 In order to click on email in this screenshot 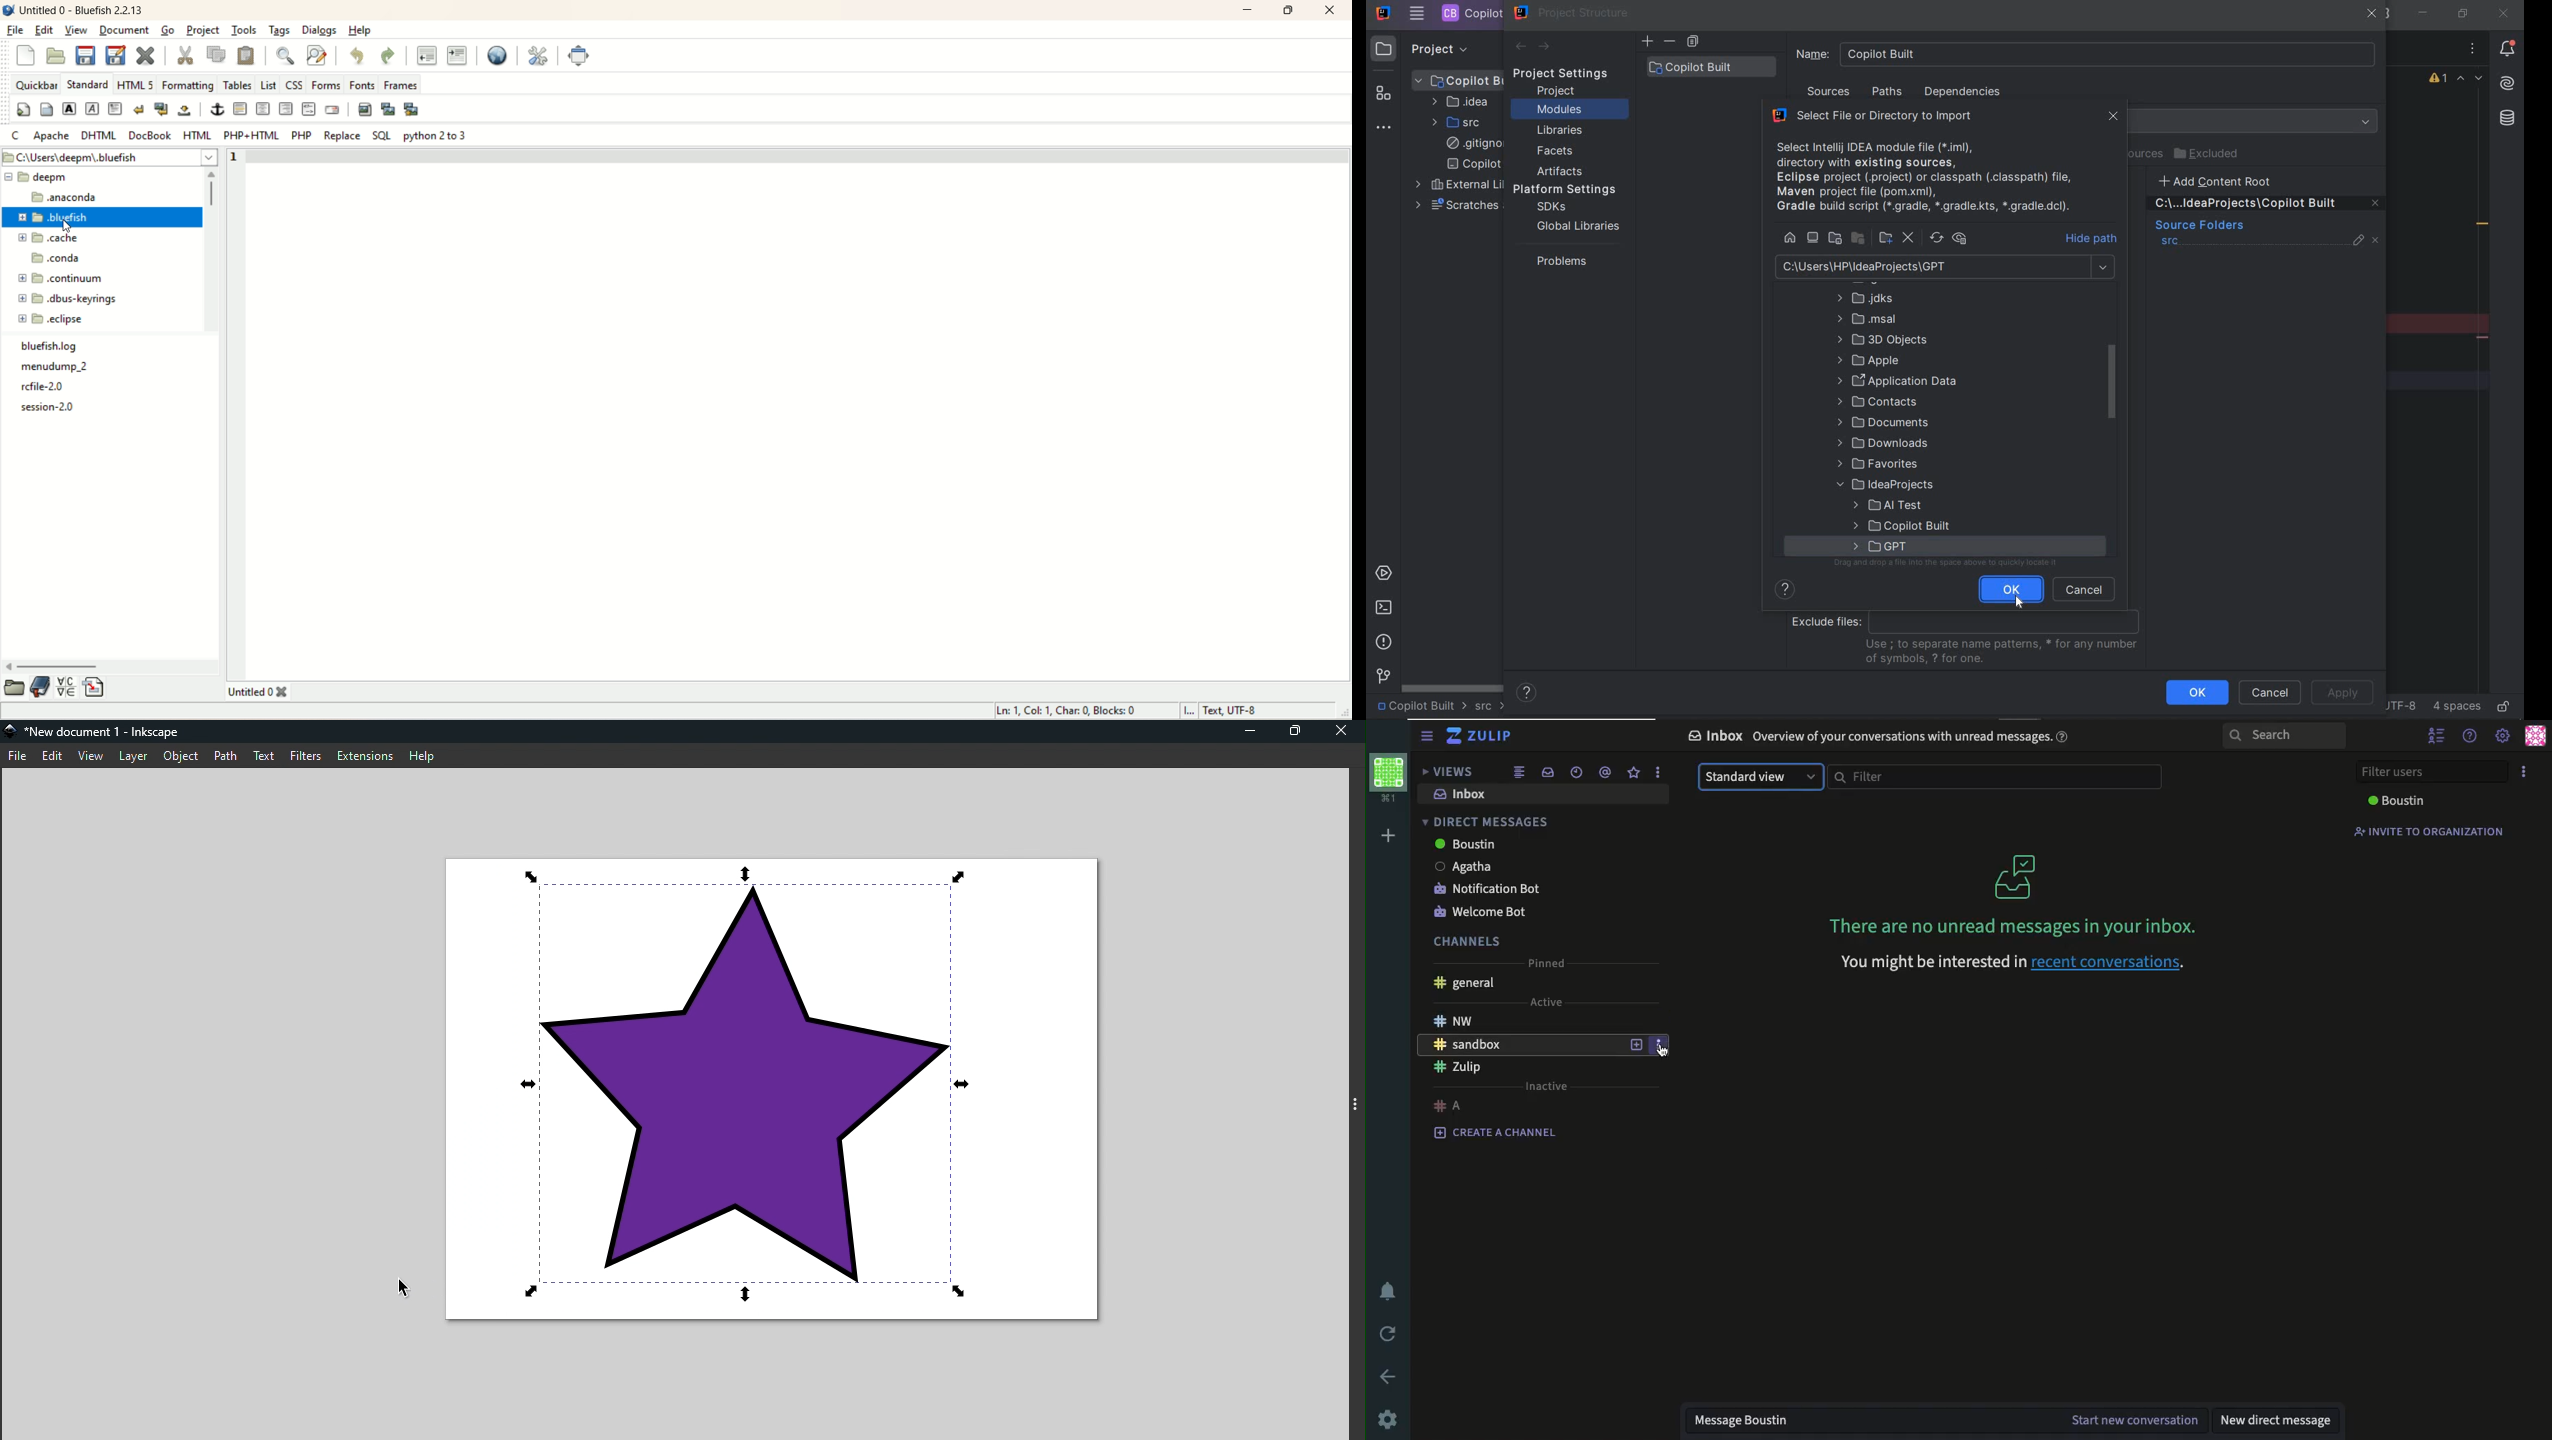, I will do `click(335, 111)`.